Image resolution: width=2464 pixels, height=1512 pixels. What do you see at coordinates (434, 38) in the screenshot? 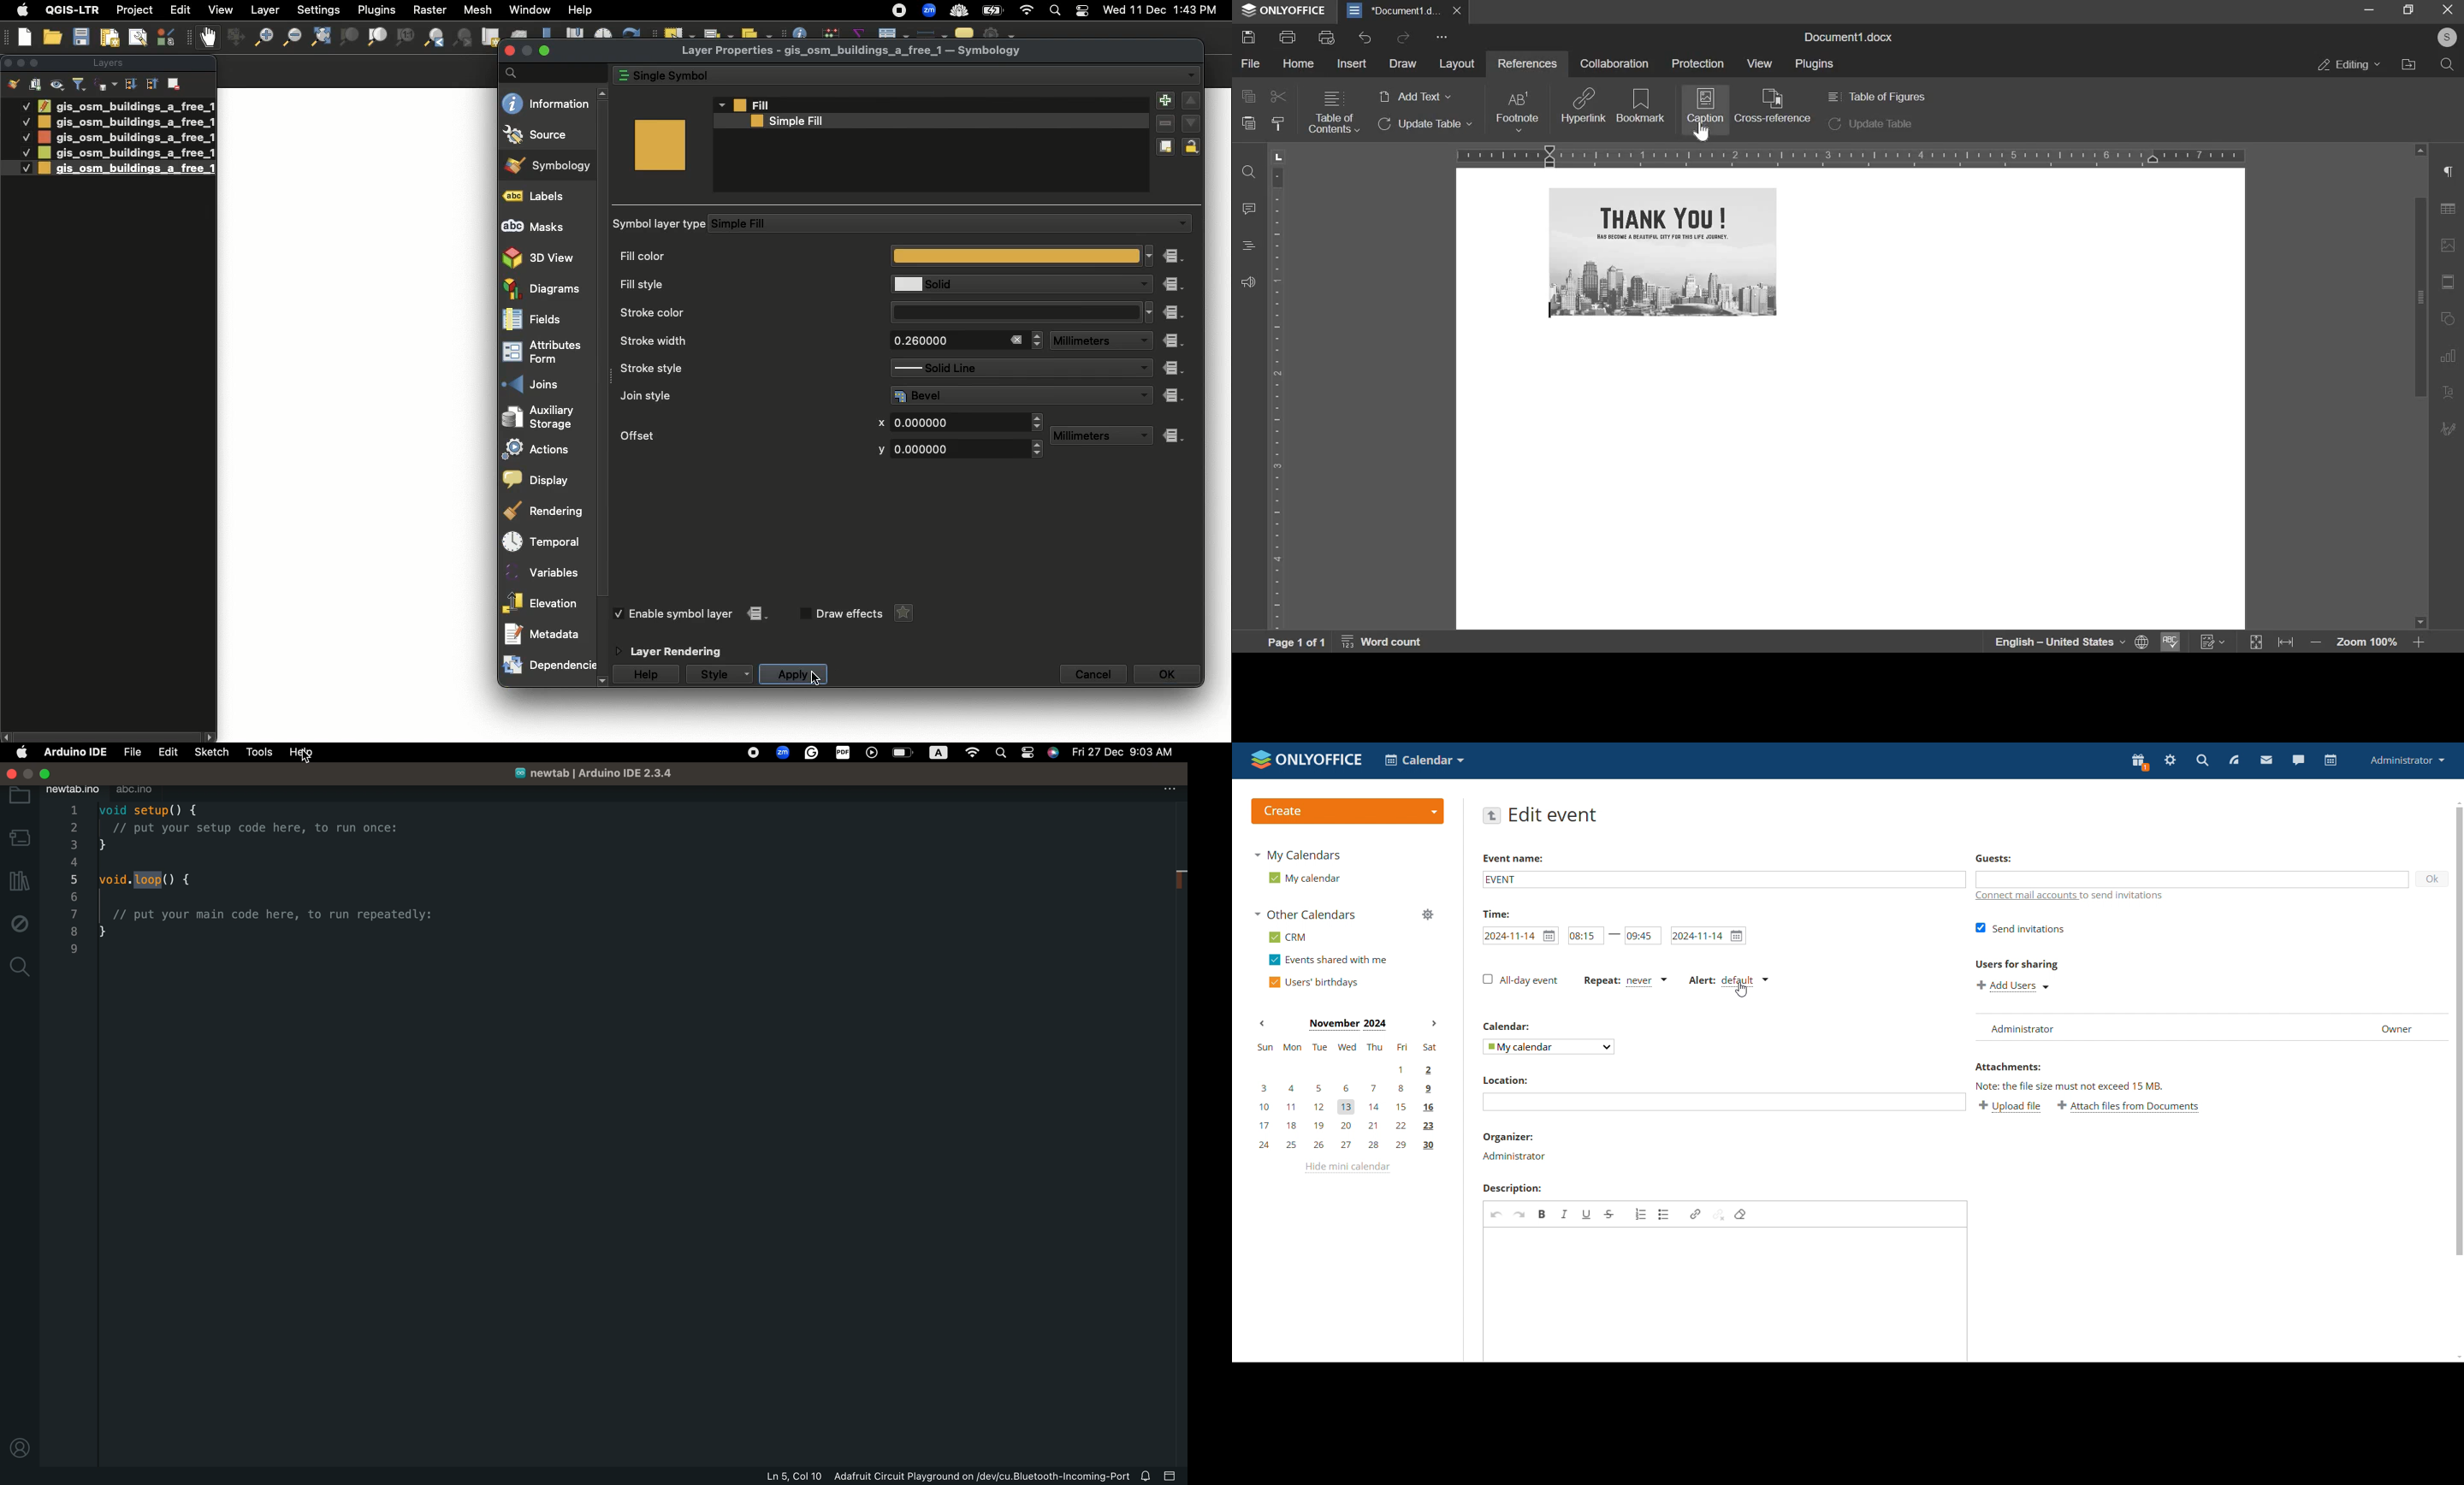
I see `Zoom last` at bounding box center [434, 38].